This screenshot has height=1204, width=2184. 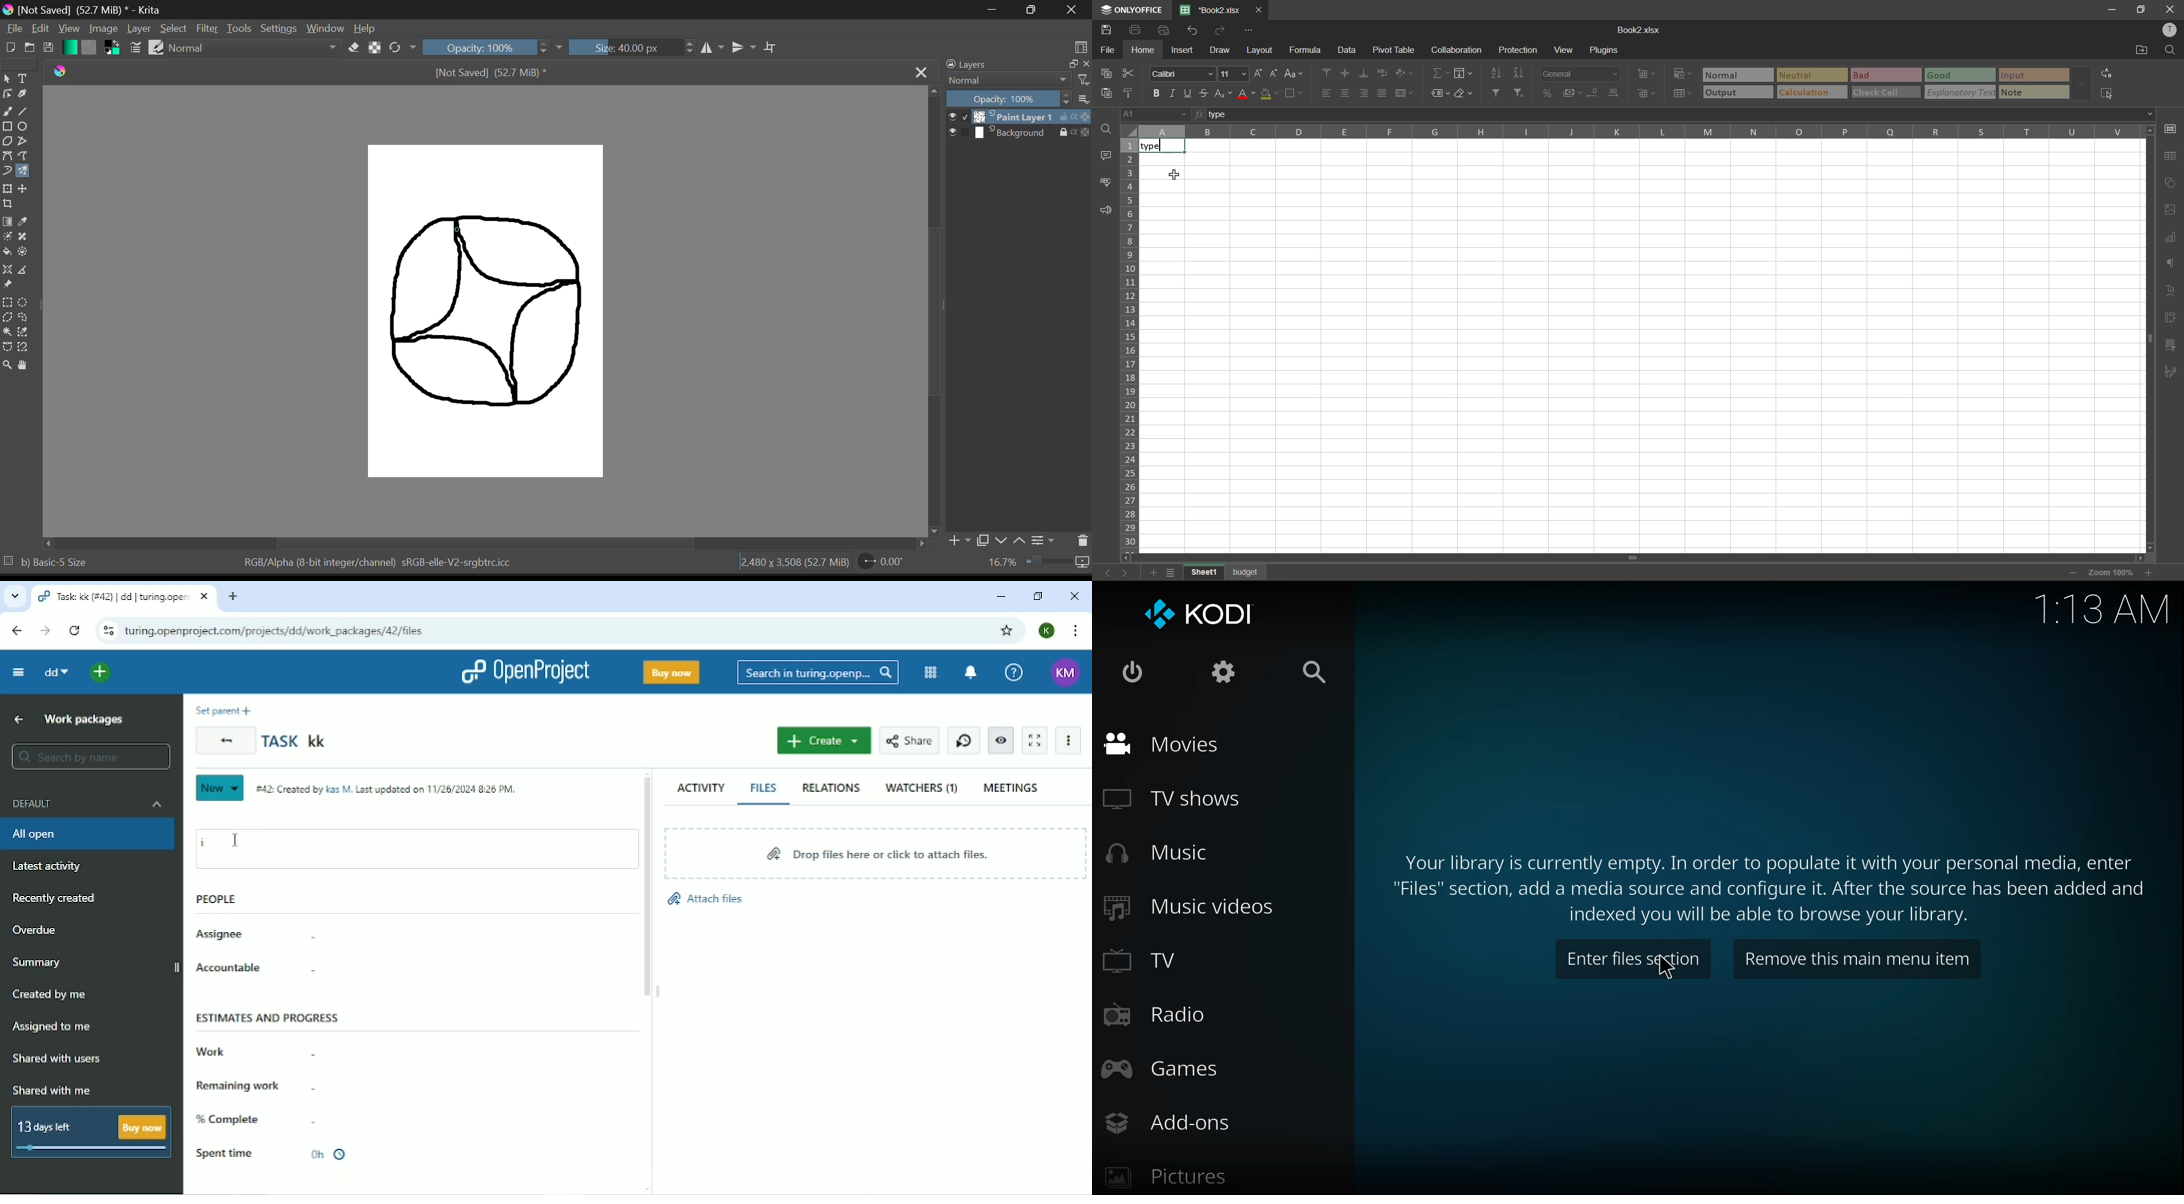 What do you see at coordinates (91, 834) in the screenshot?
I see `All open` at bounding box center [91, 834].